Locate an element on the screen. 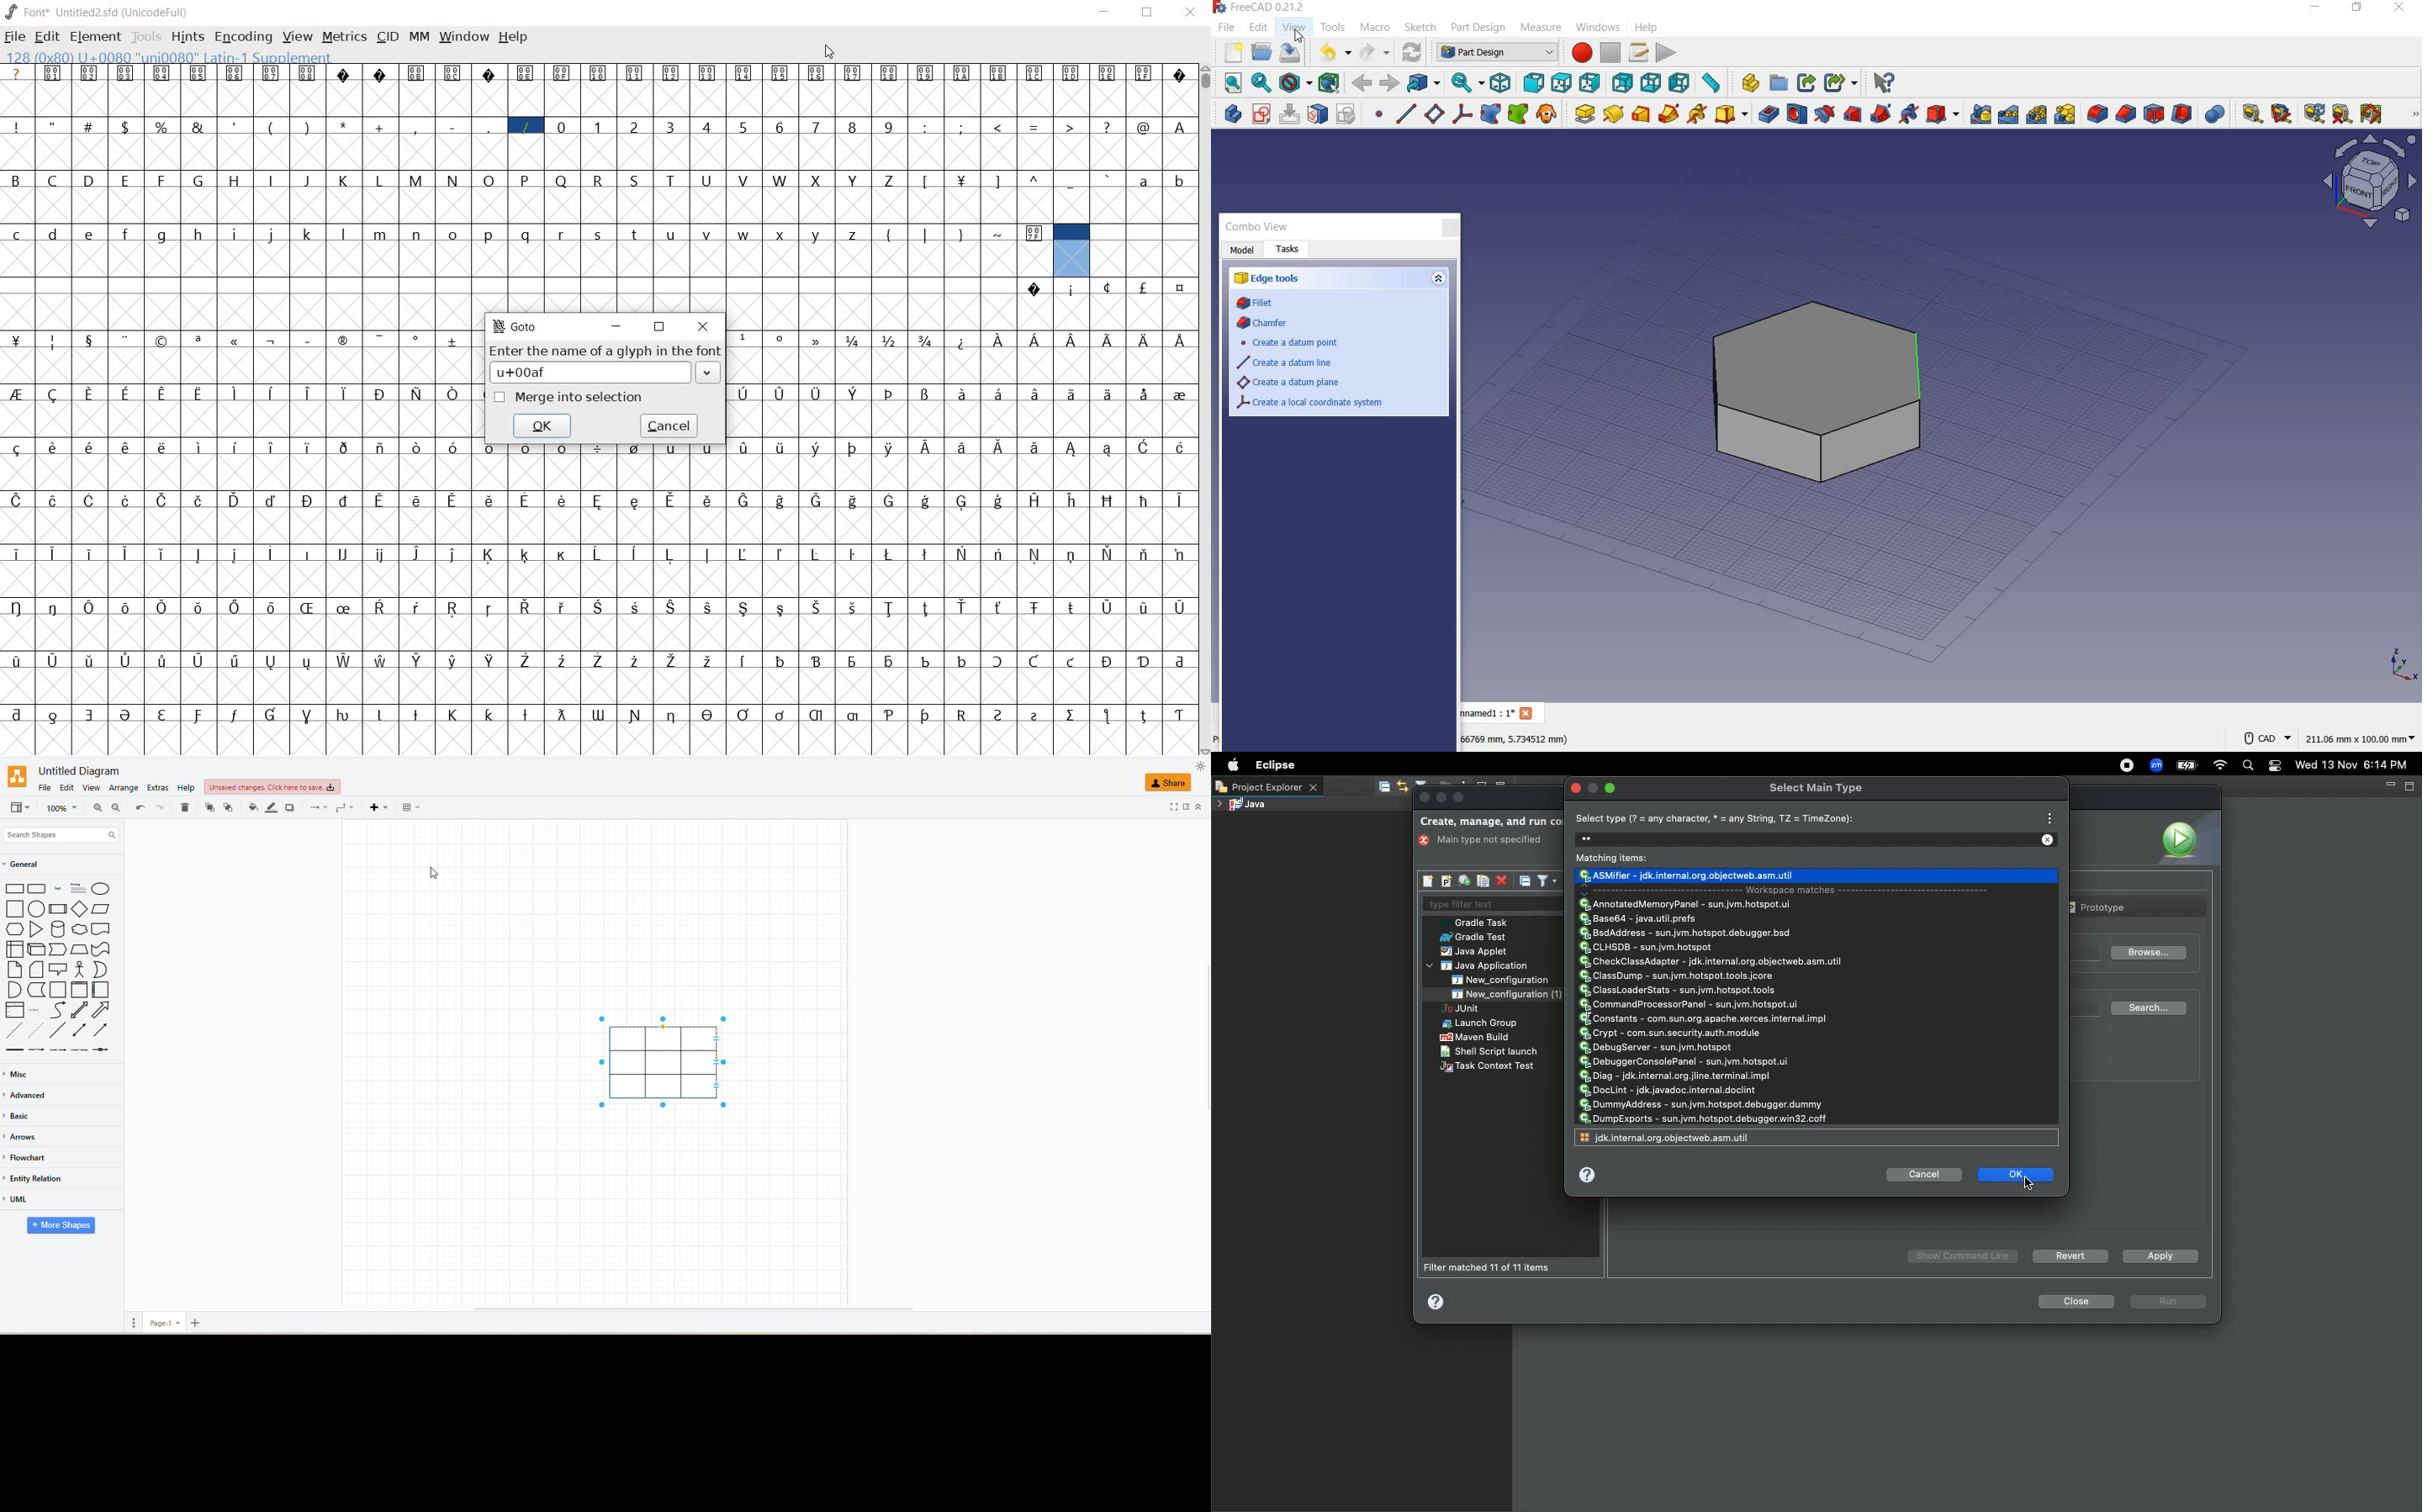 The height and width of the screenshot is (1512, 2436). Symbol is located at coordinates (891, 501).